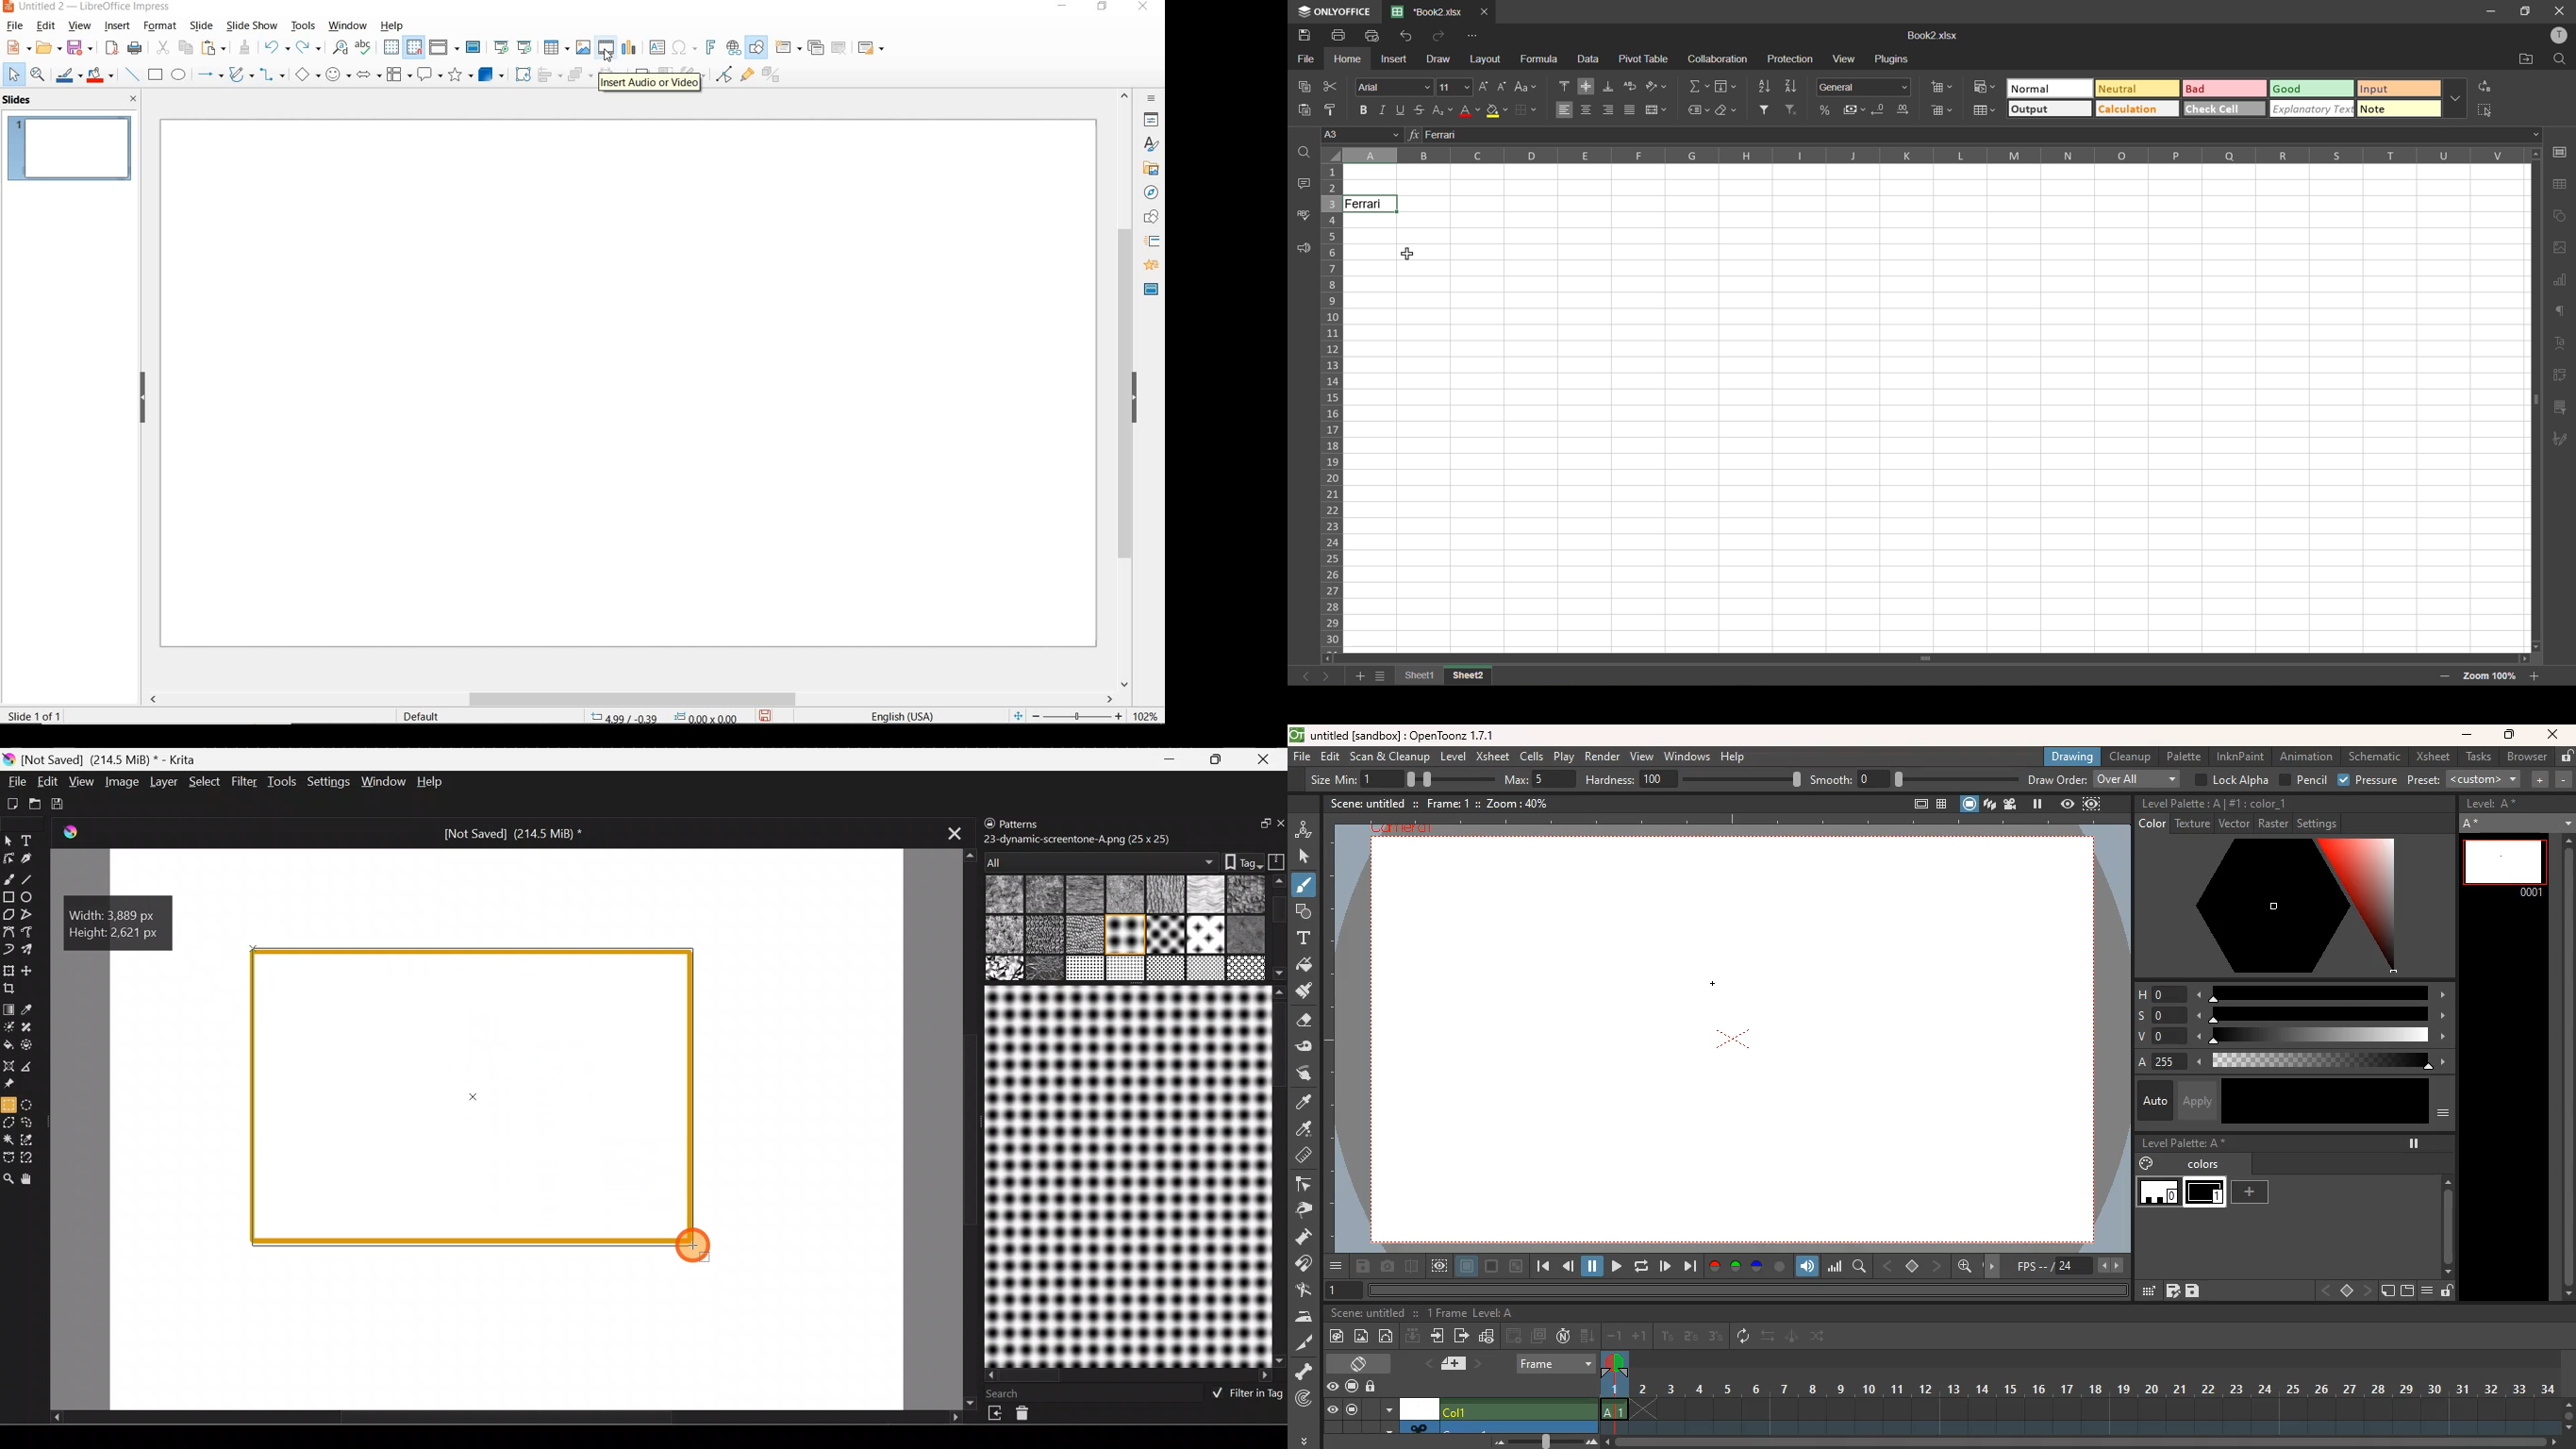 This screenshot has height=1456, width=2576. I want to click on Save, so click(60, 804).